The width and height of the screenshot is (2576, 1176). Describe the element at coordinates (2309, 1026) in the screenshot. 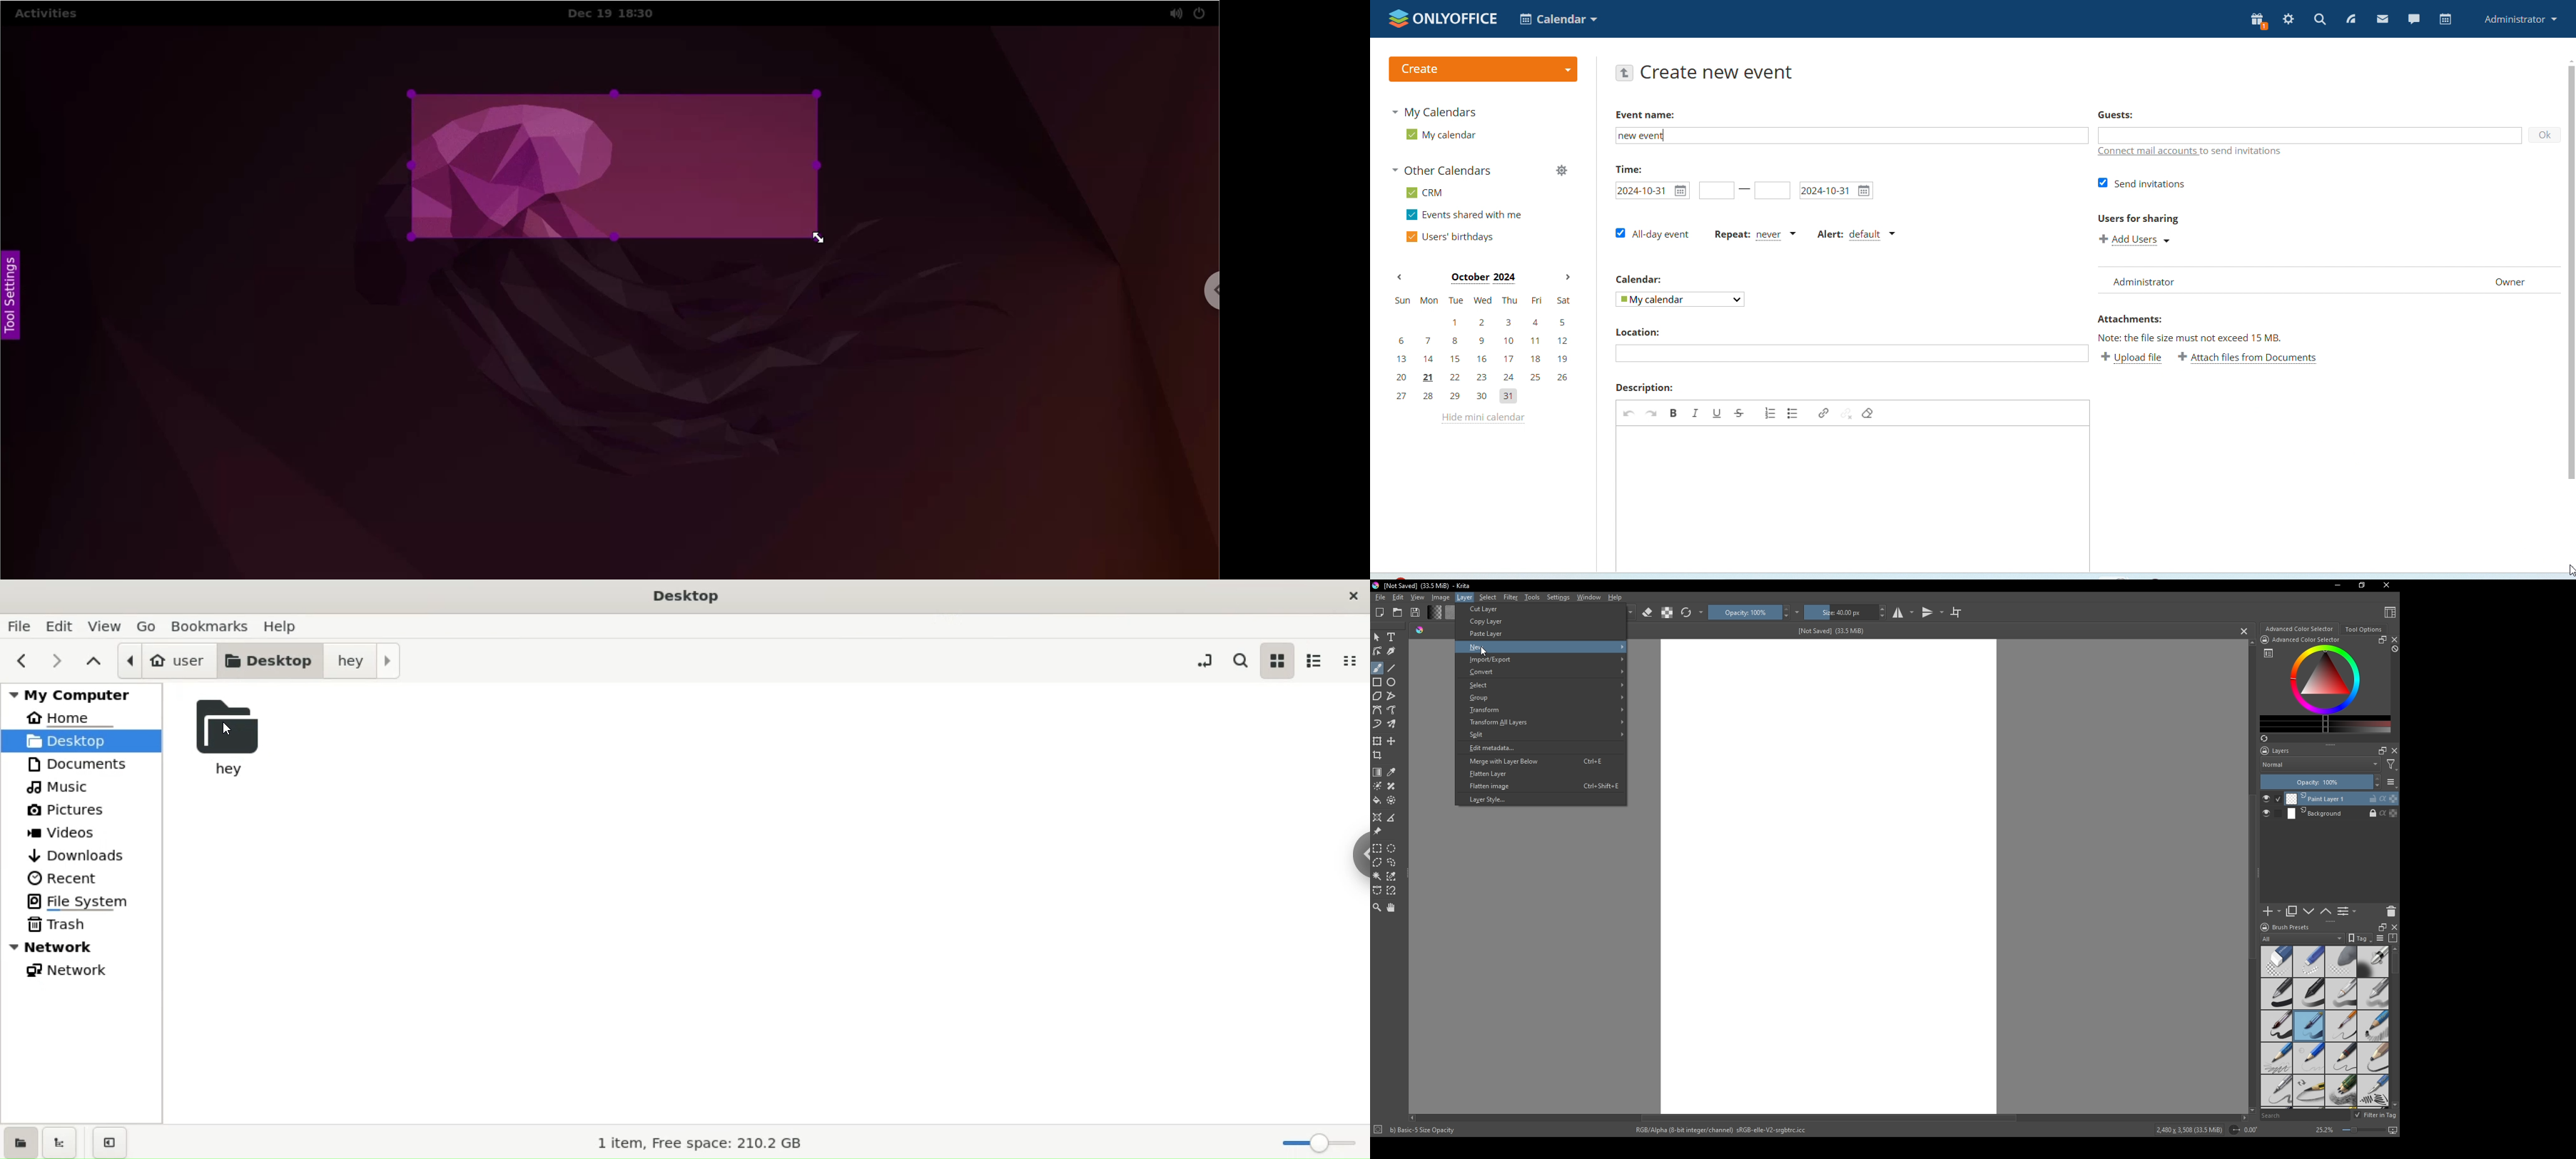

I see `medium brush` at that location.